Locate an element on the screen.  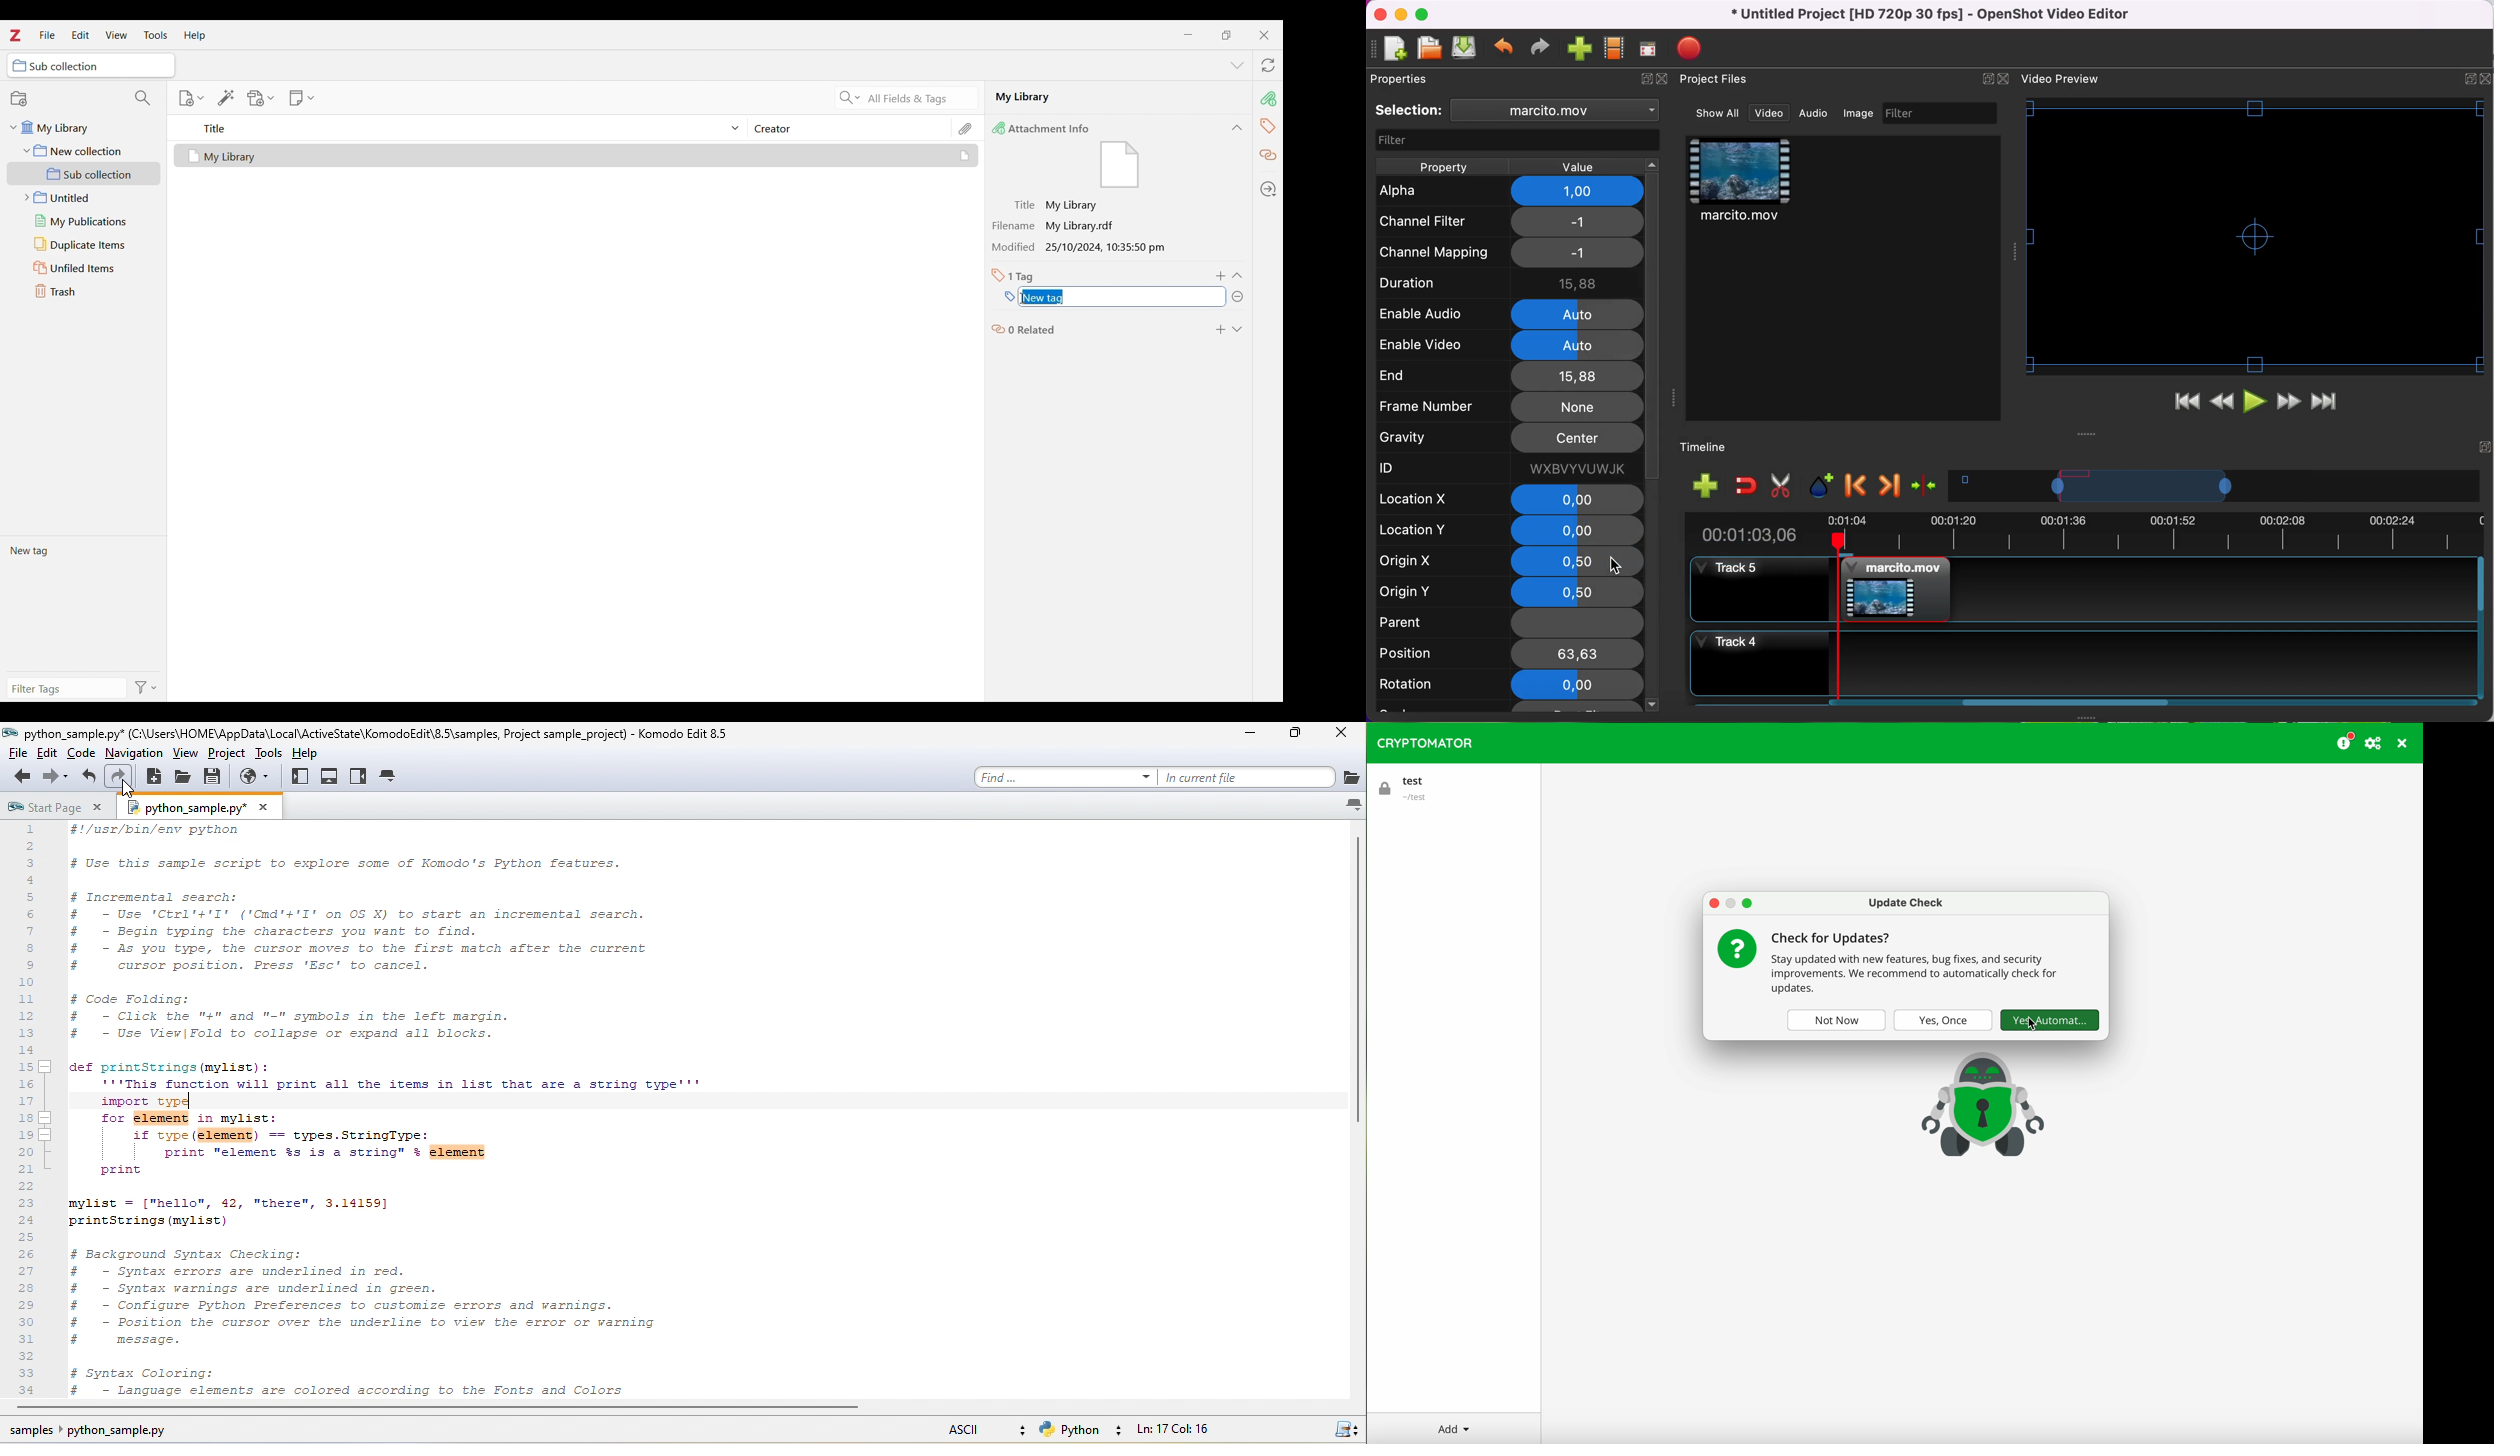
Show interface in a smaller tab is located at coordinates (1227, 35).